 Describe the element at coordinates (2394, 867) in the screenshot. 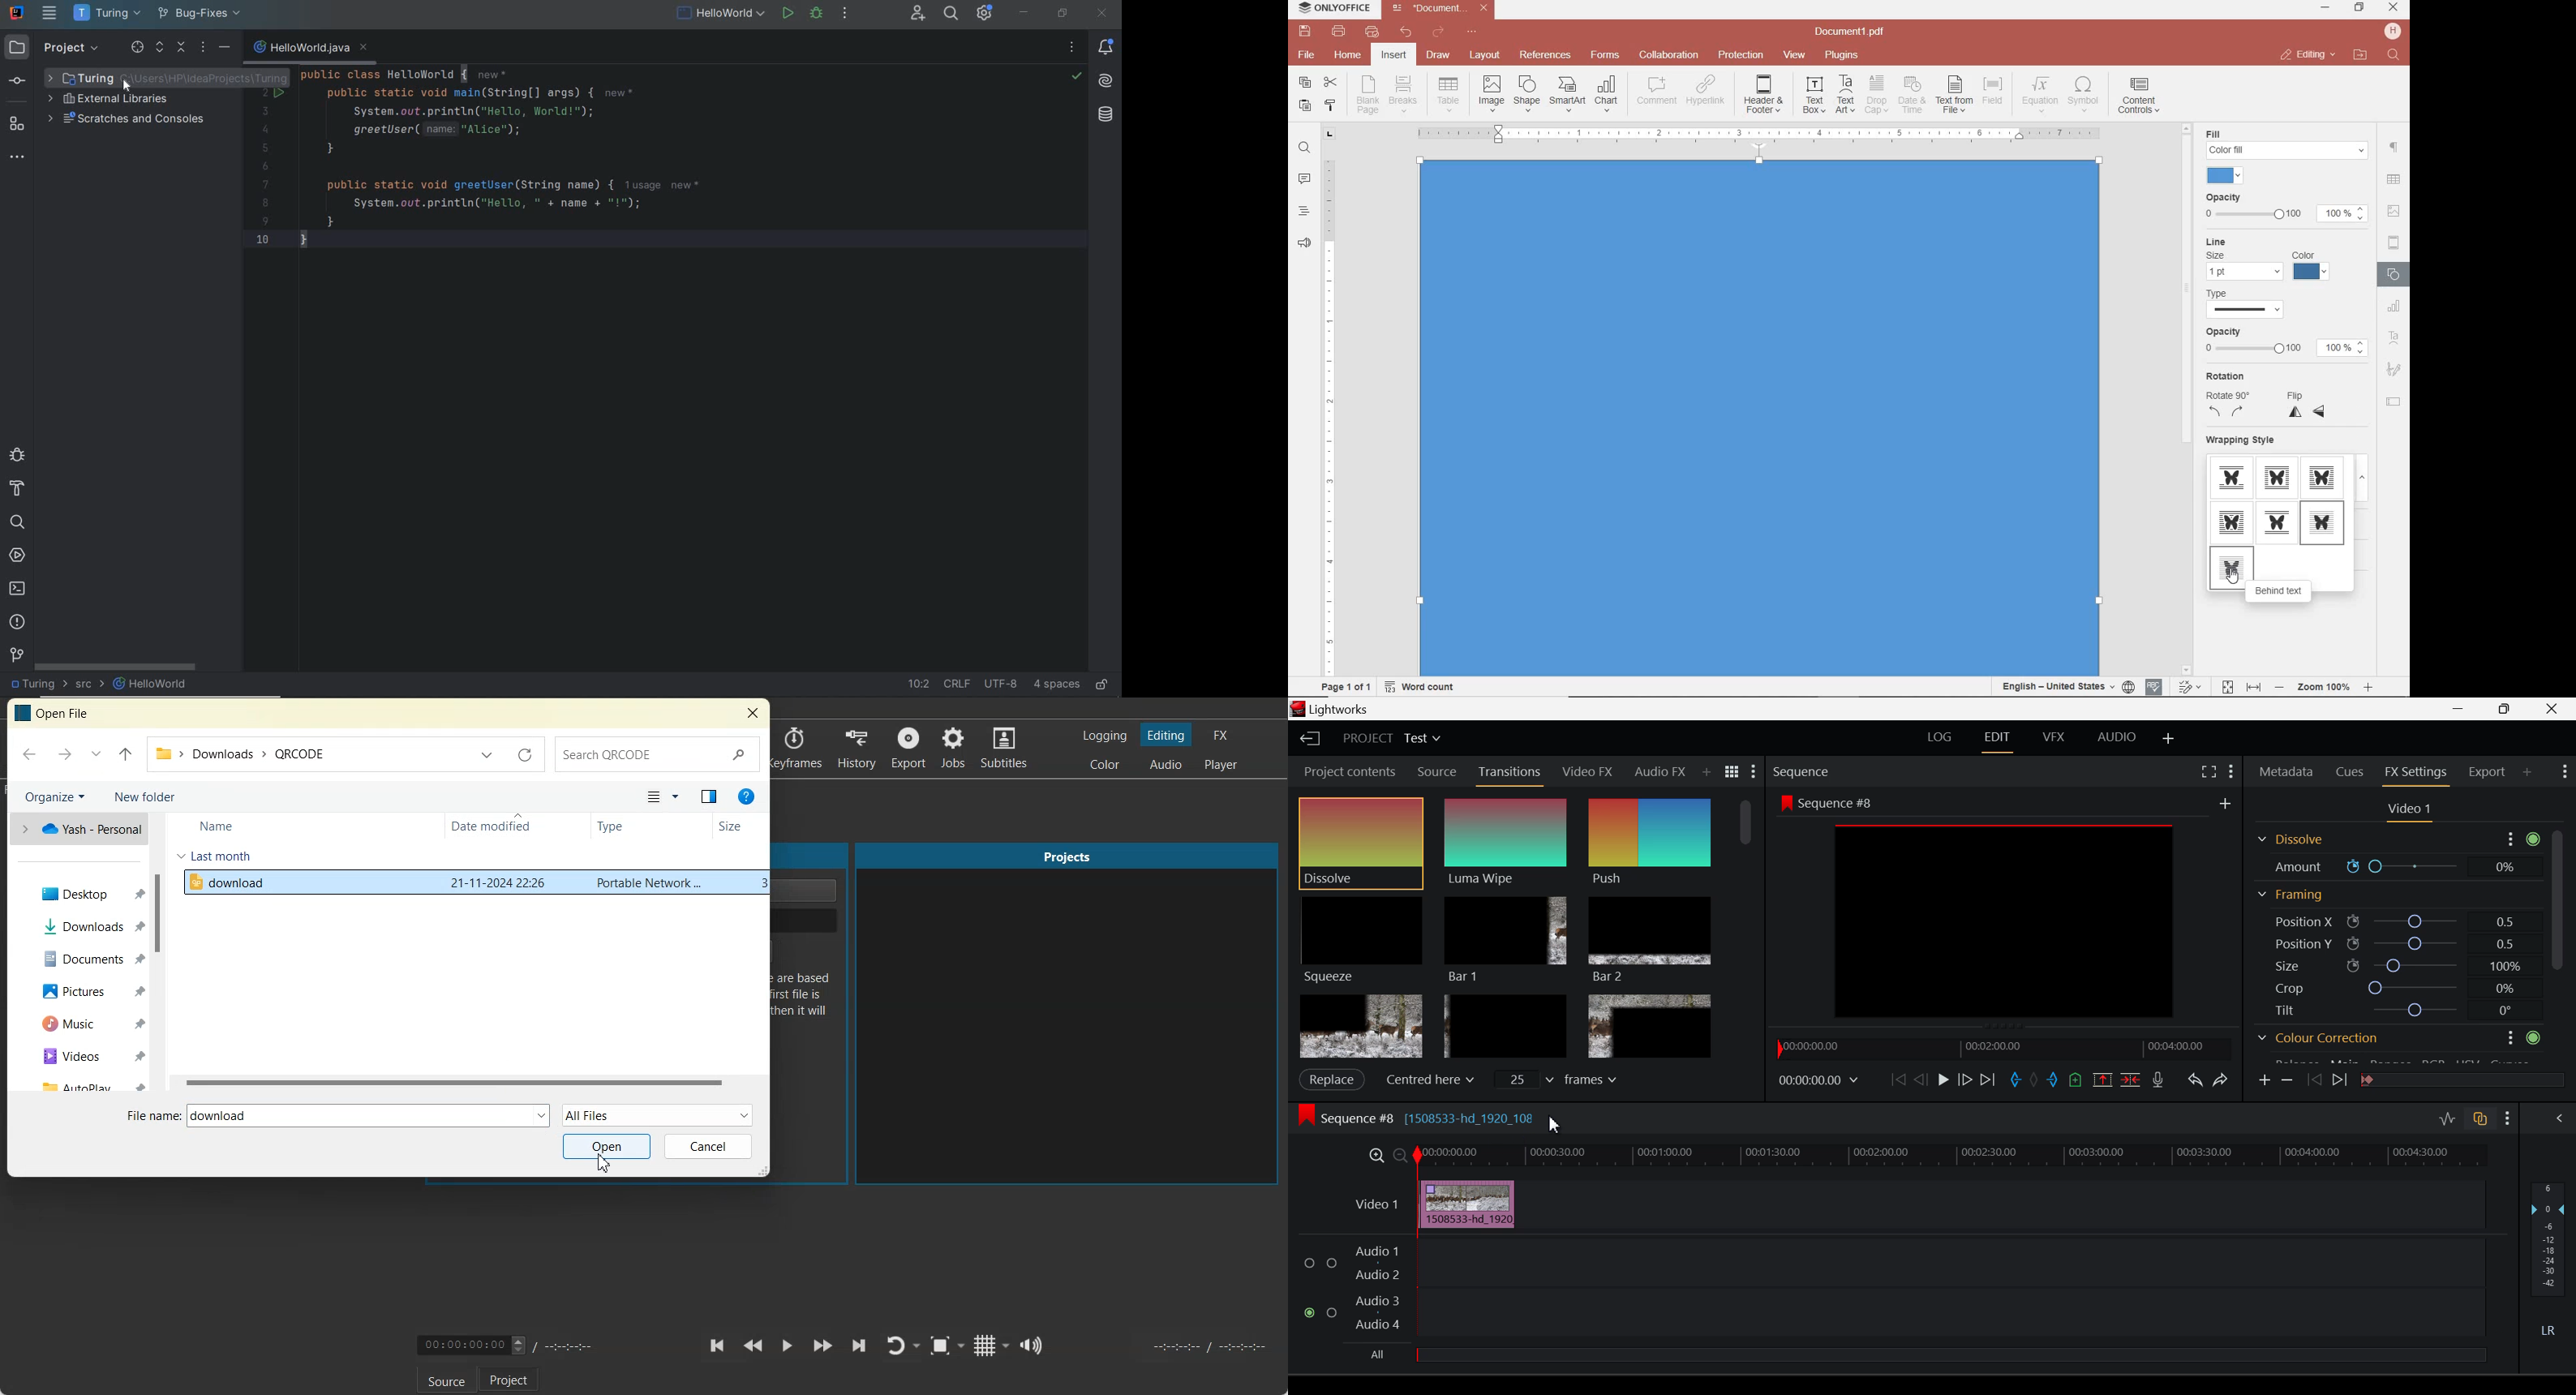

I see `Amount` at that location.